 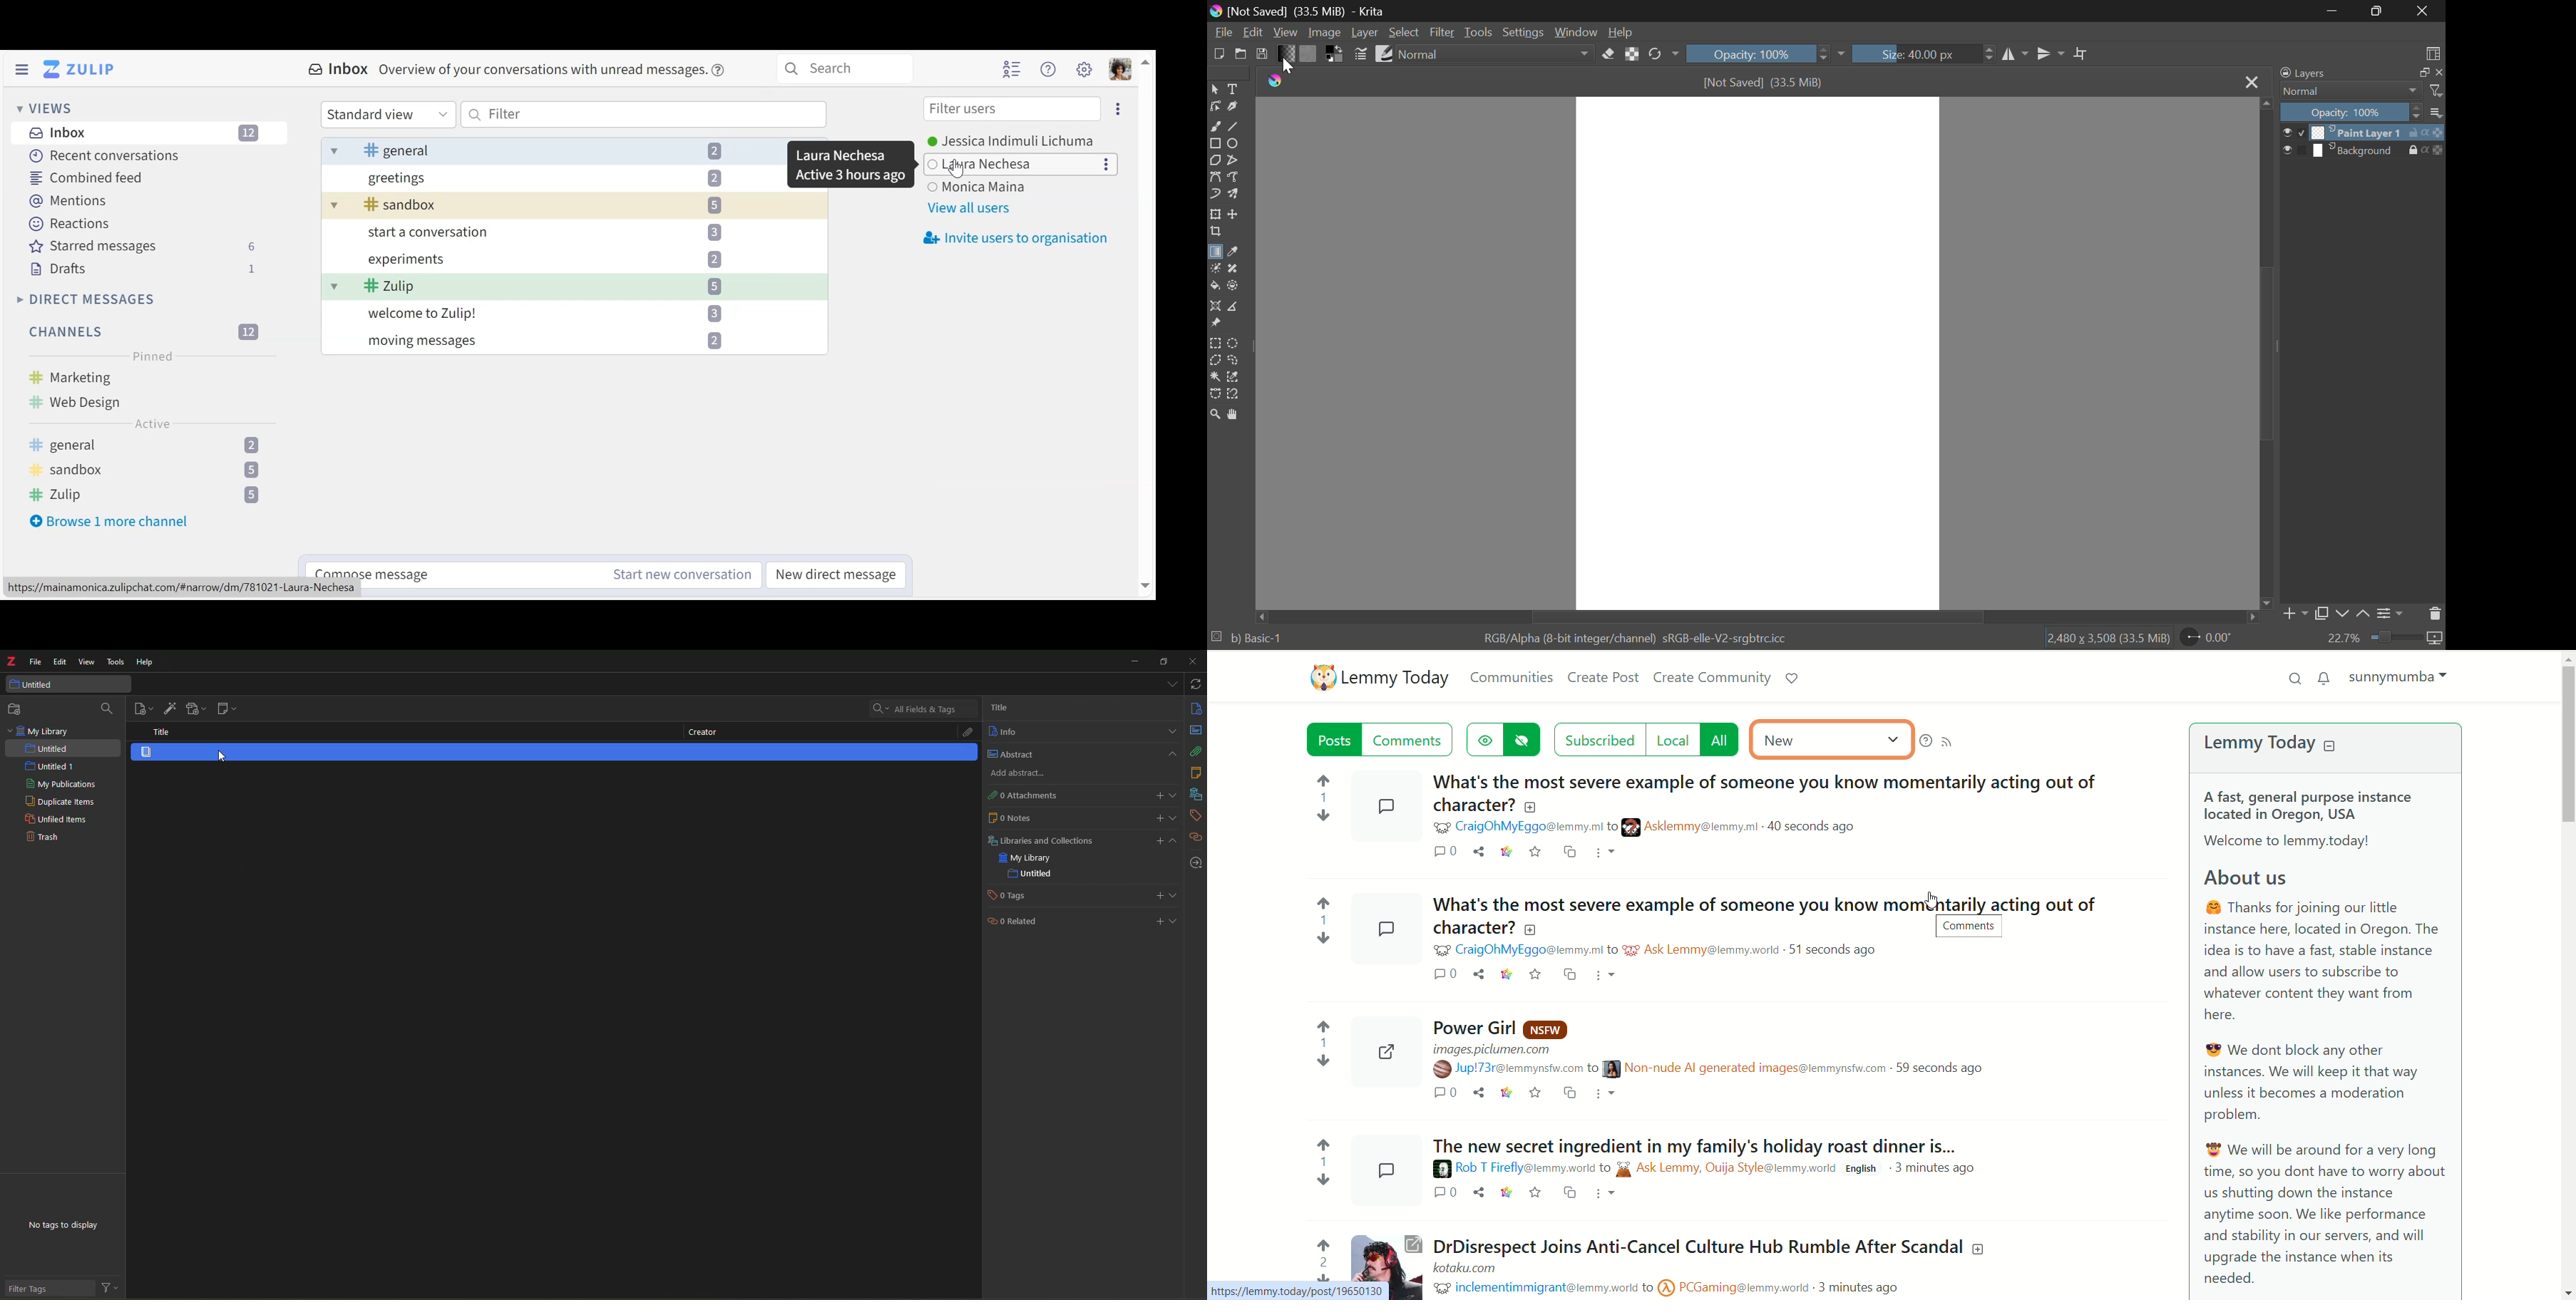 What do you see at coordinates (54, 820) in the screenshot?
I see `unfiled item` at bounding box center [54, 820].